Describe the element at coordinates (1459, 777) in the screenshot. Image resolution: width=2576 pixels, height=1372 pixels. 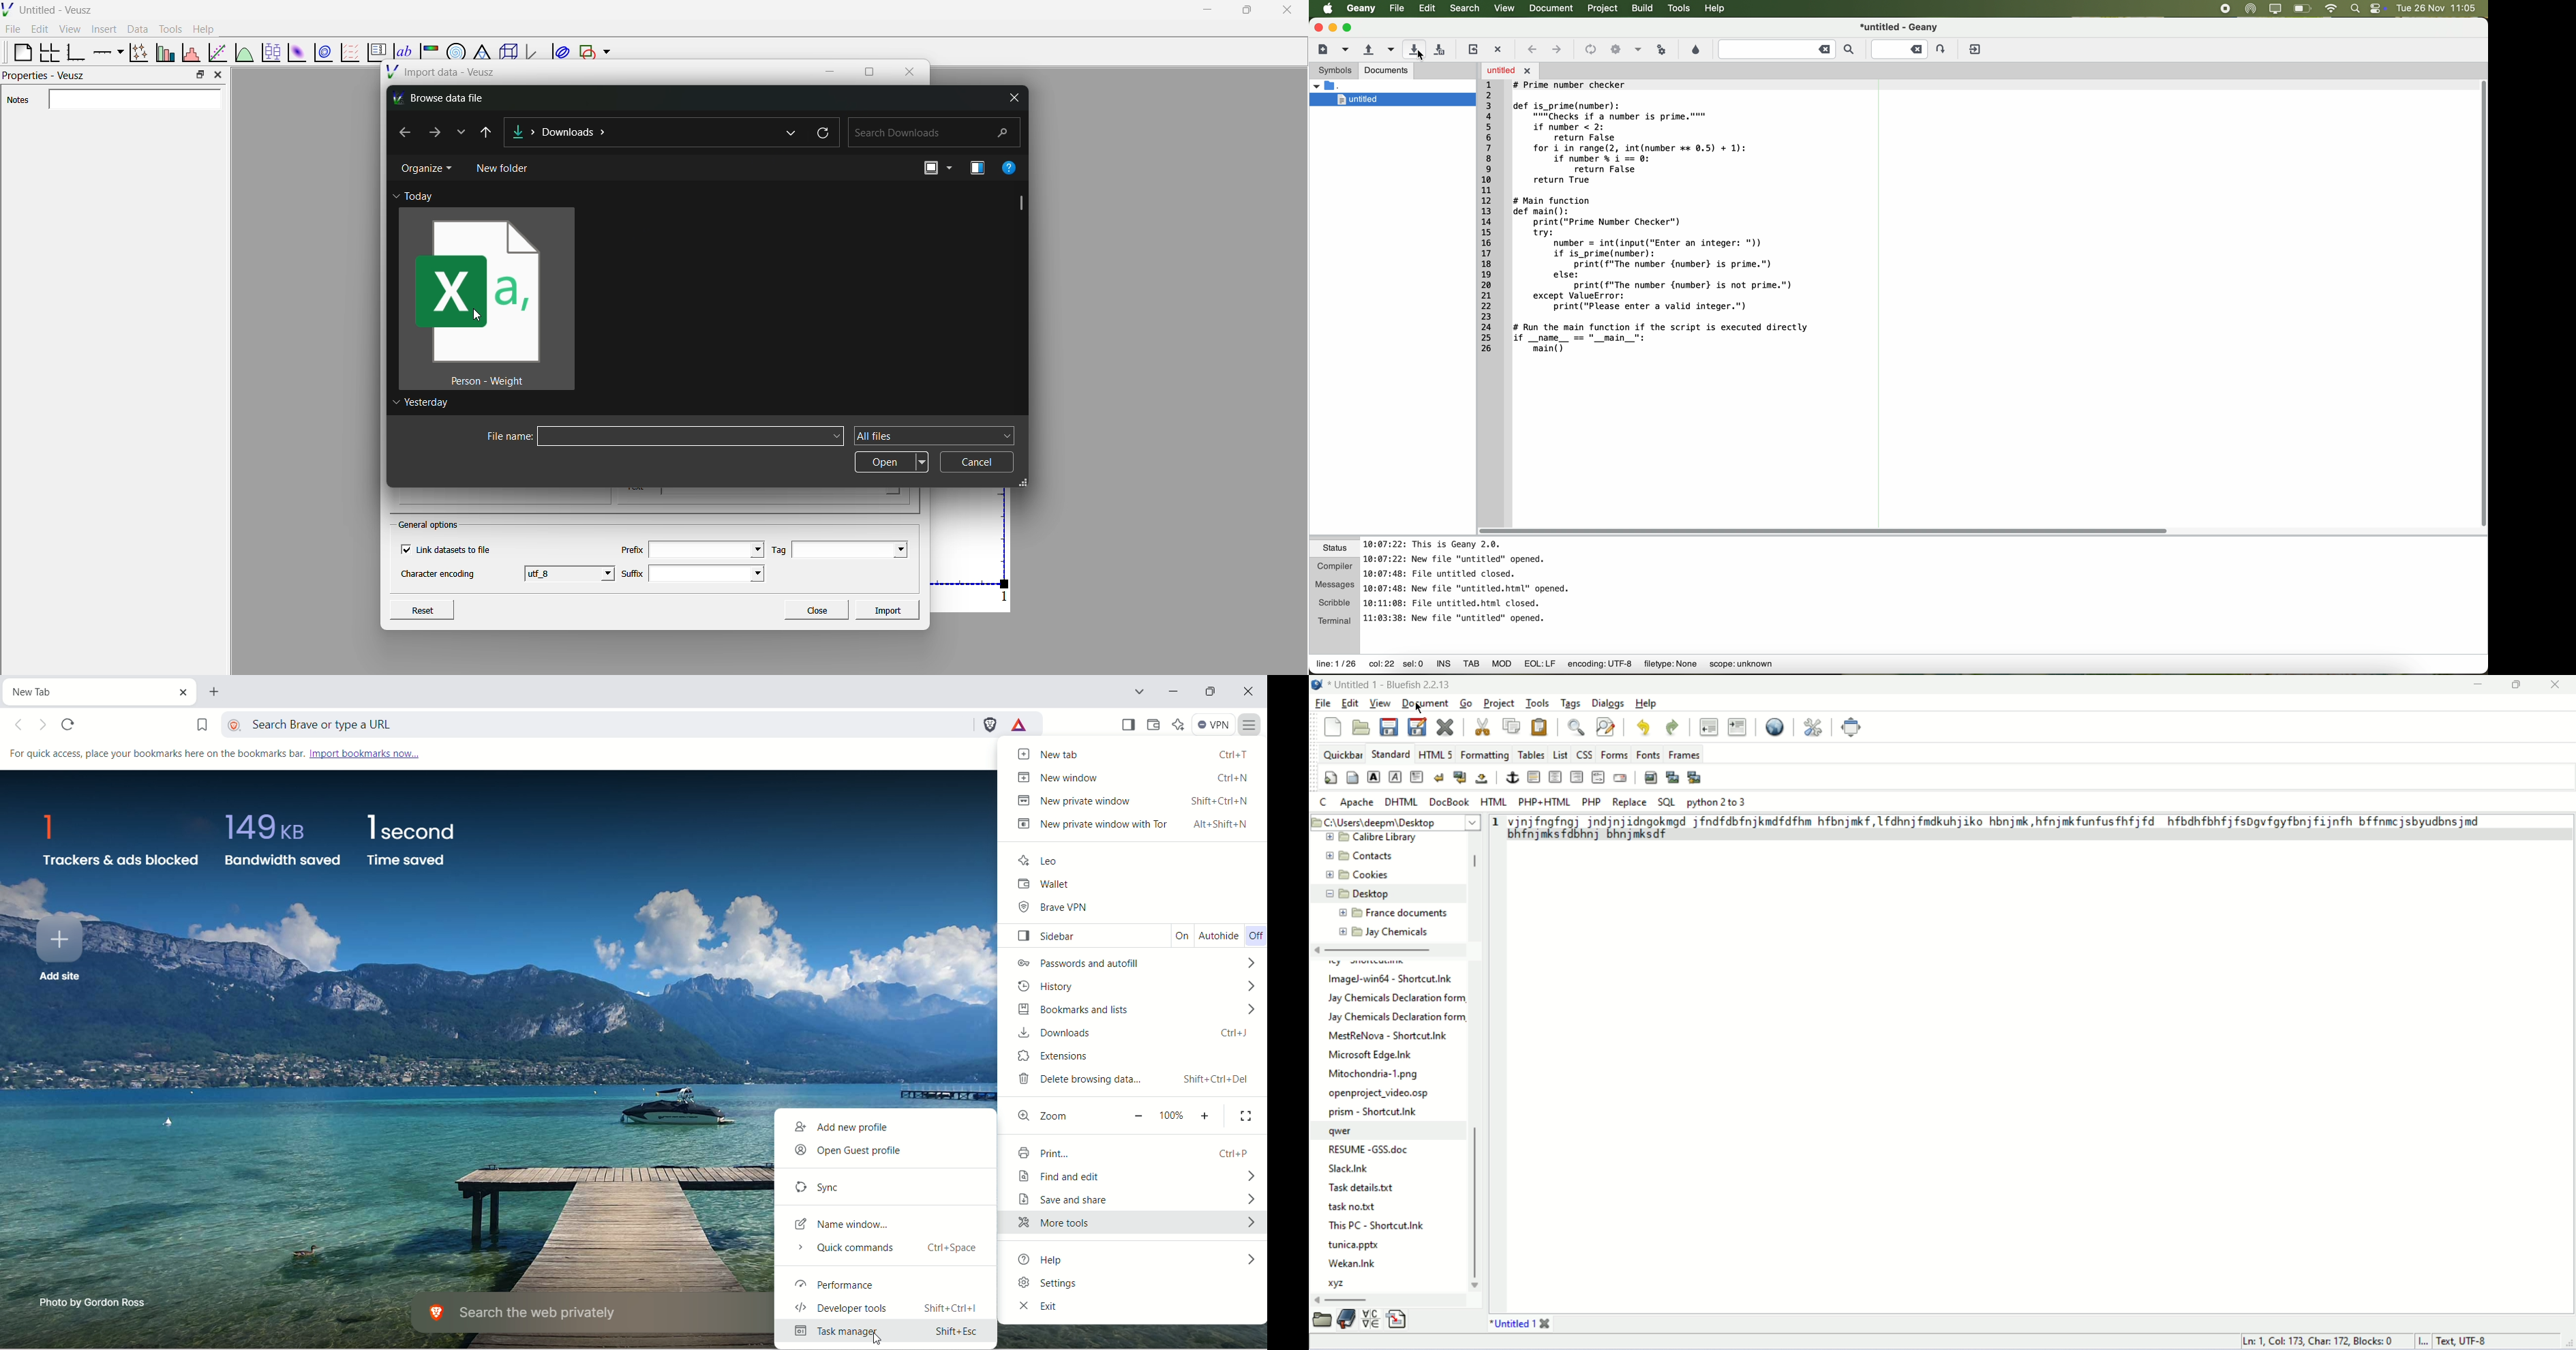
I see `break and clear` at that location.